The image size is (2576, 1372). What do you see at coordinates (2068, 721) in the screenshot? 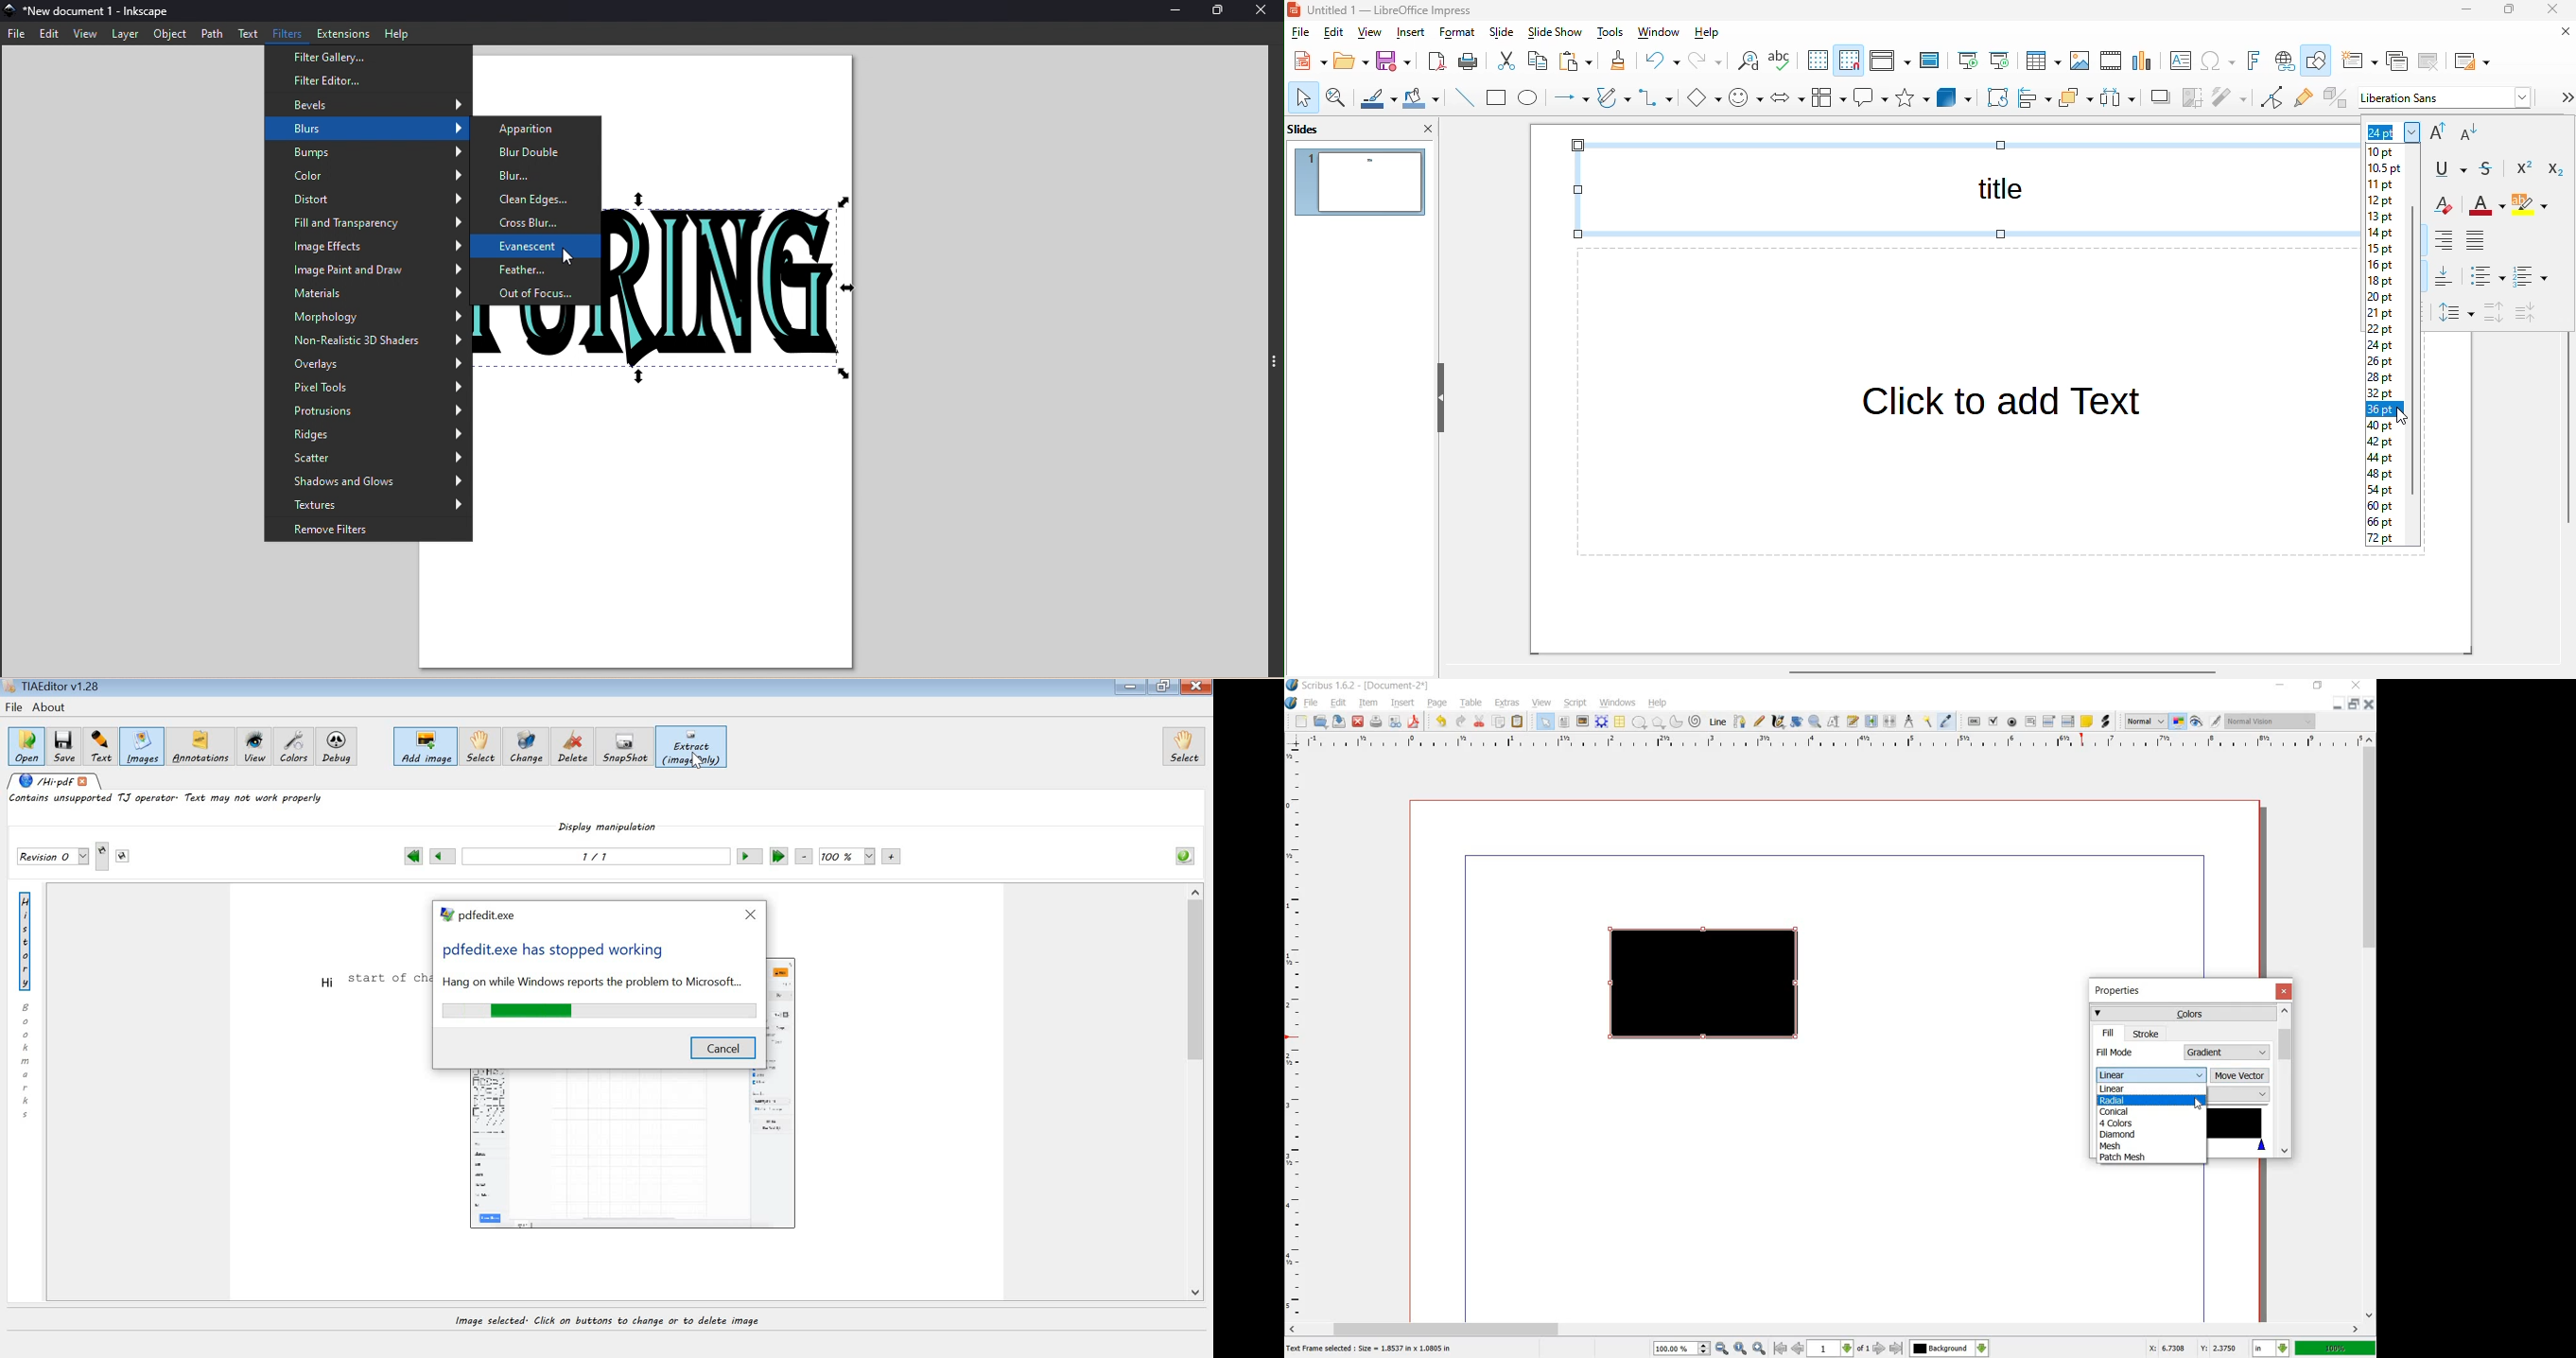
I see `pdf list box` at bounding box center [2068, 721].